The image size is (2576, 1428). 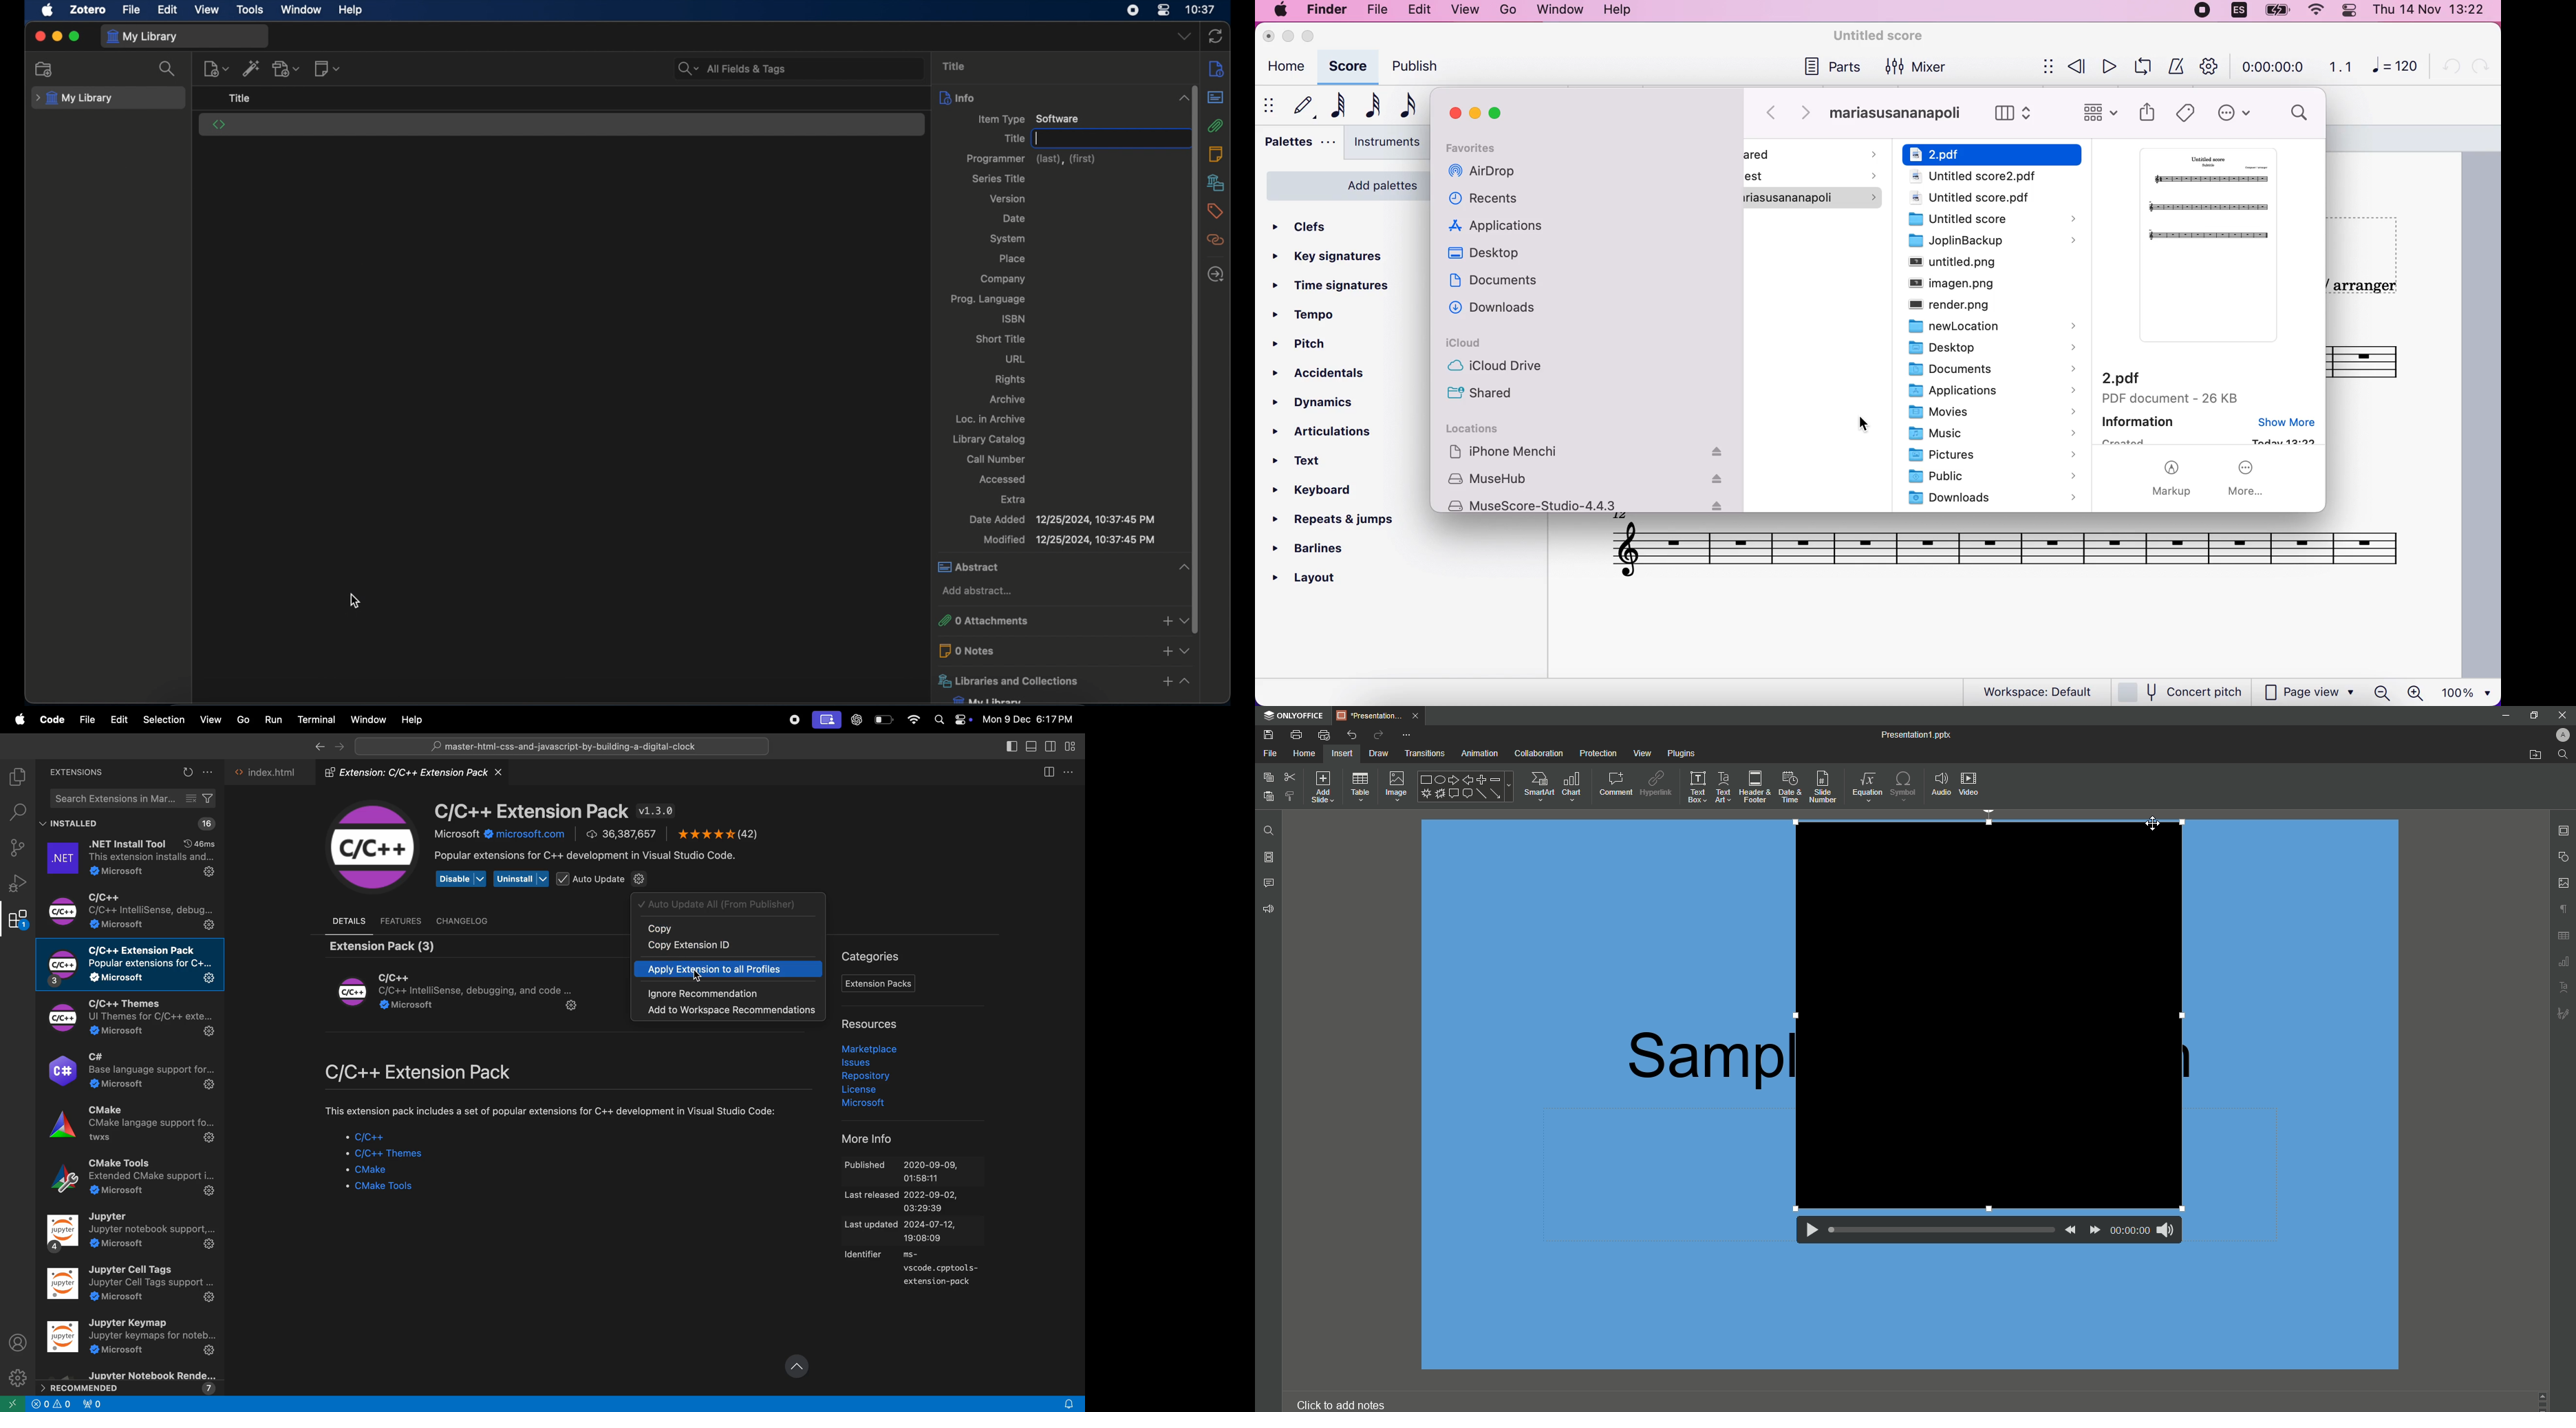 What do you see at coordinates (46, 70) in the screenshot?
I see `new collection` at bounding box center [46, 70].